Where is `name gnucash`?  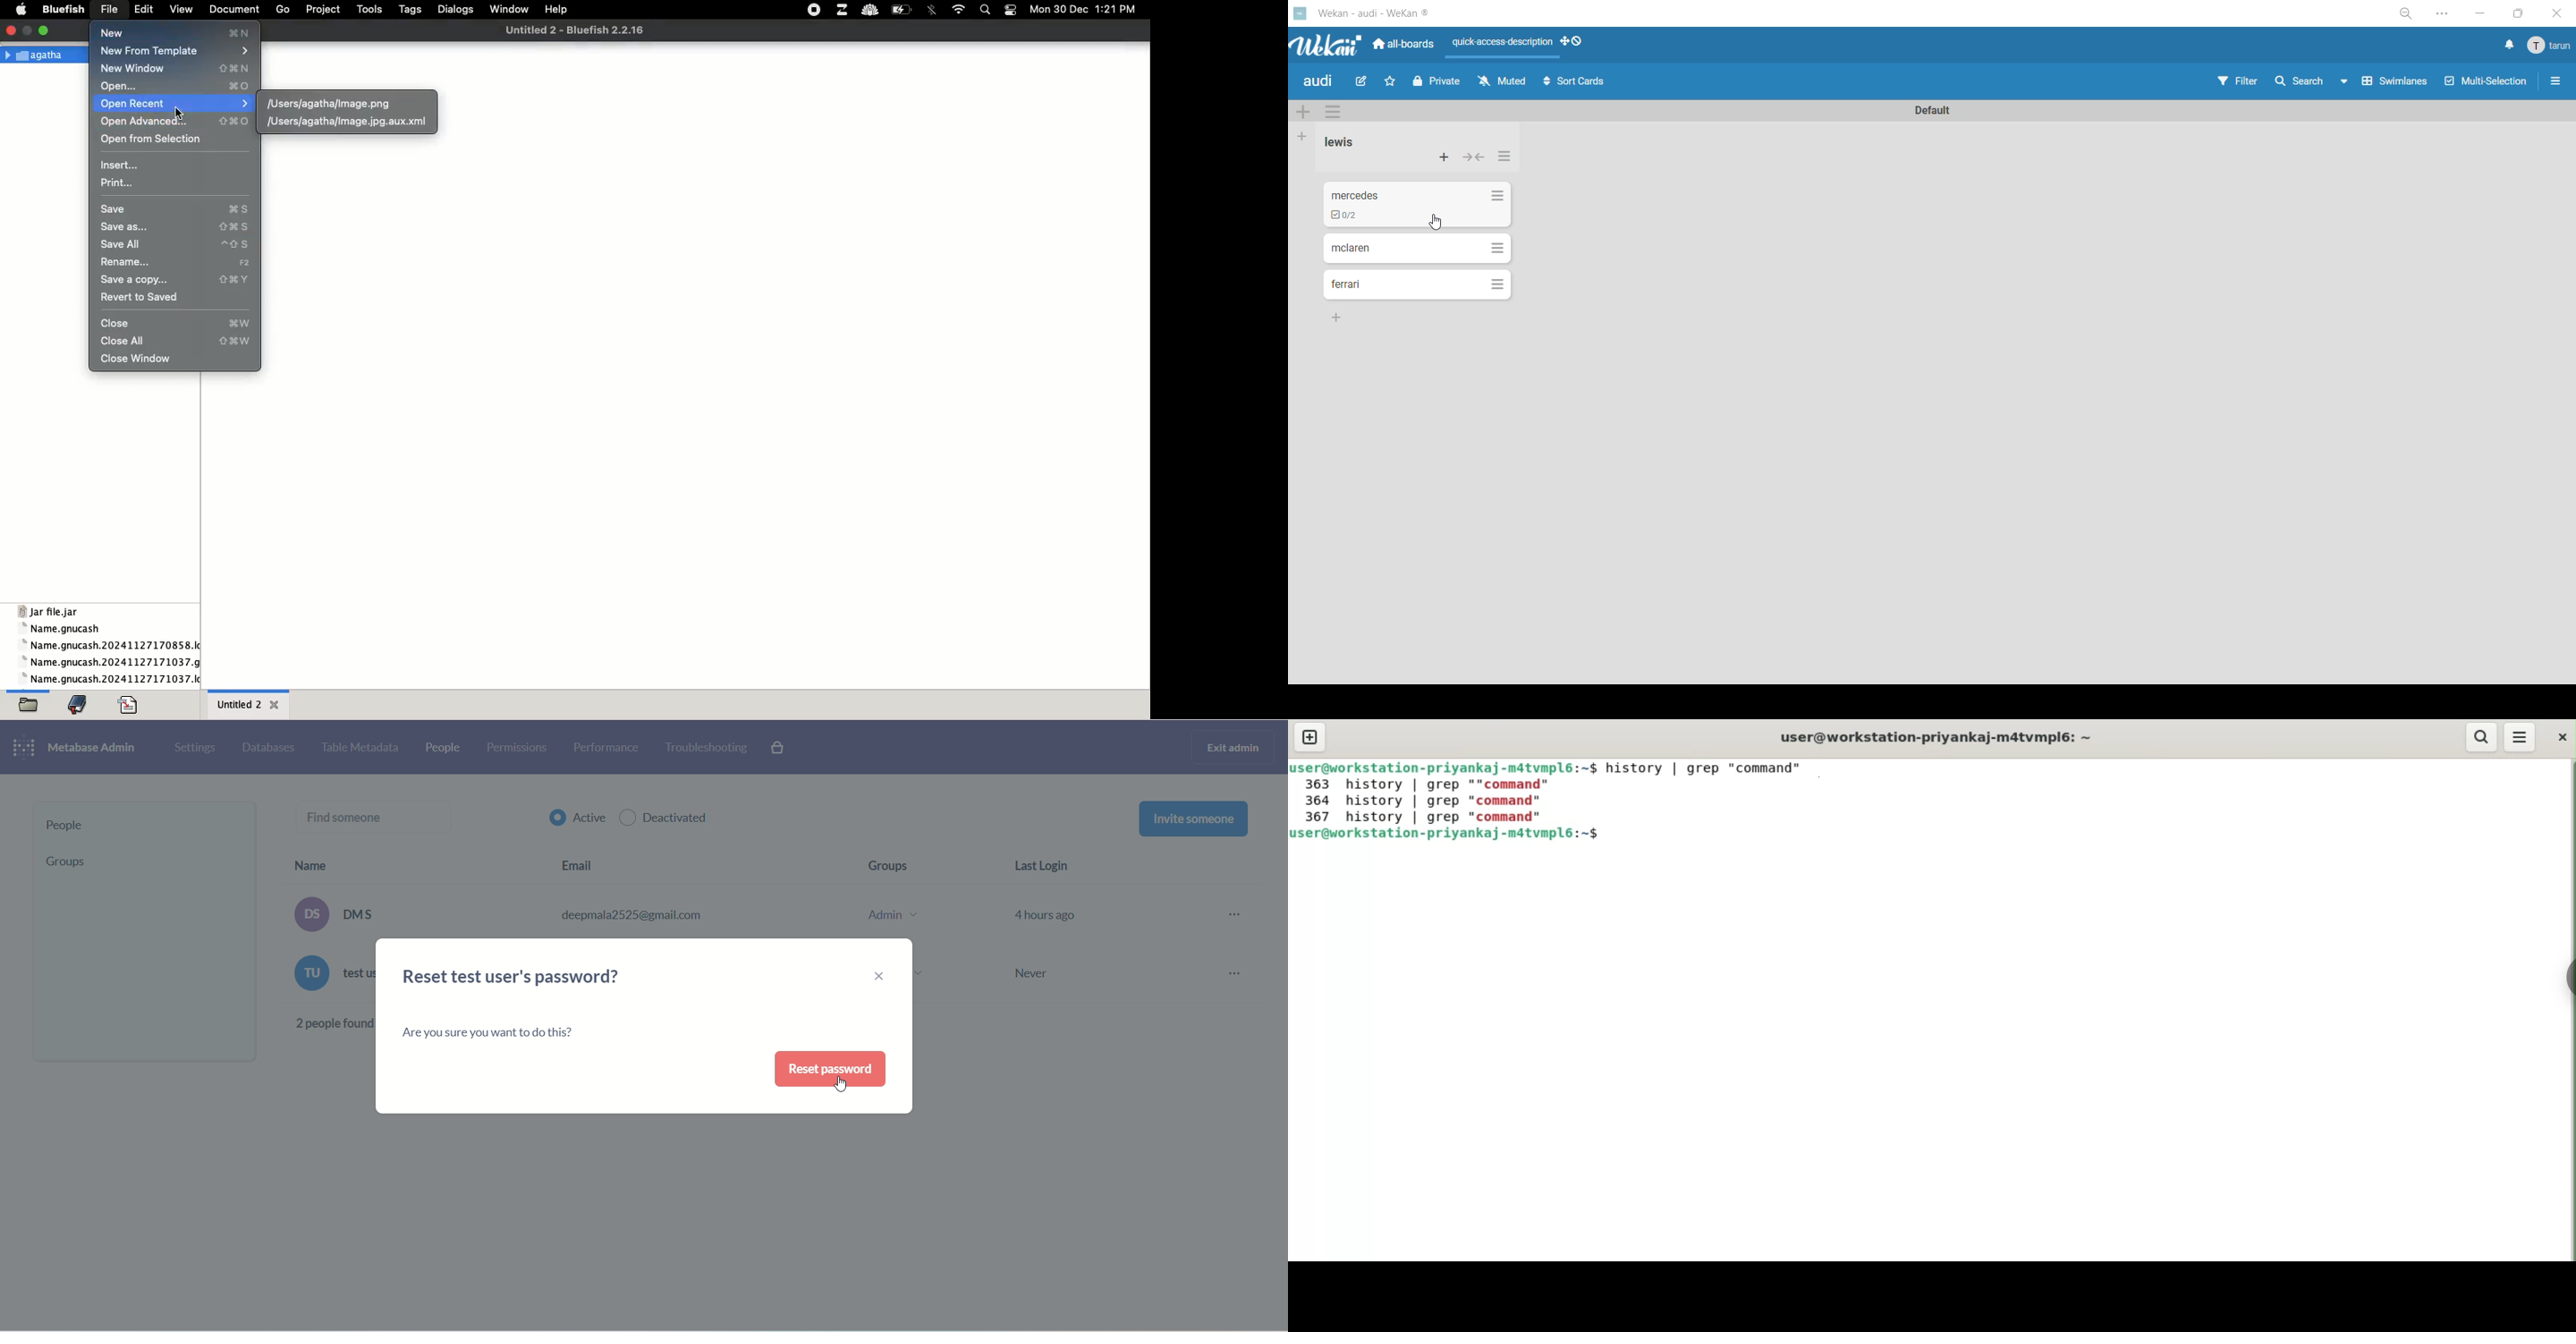 name gnucash is located at coordinates (111, 662).